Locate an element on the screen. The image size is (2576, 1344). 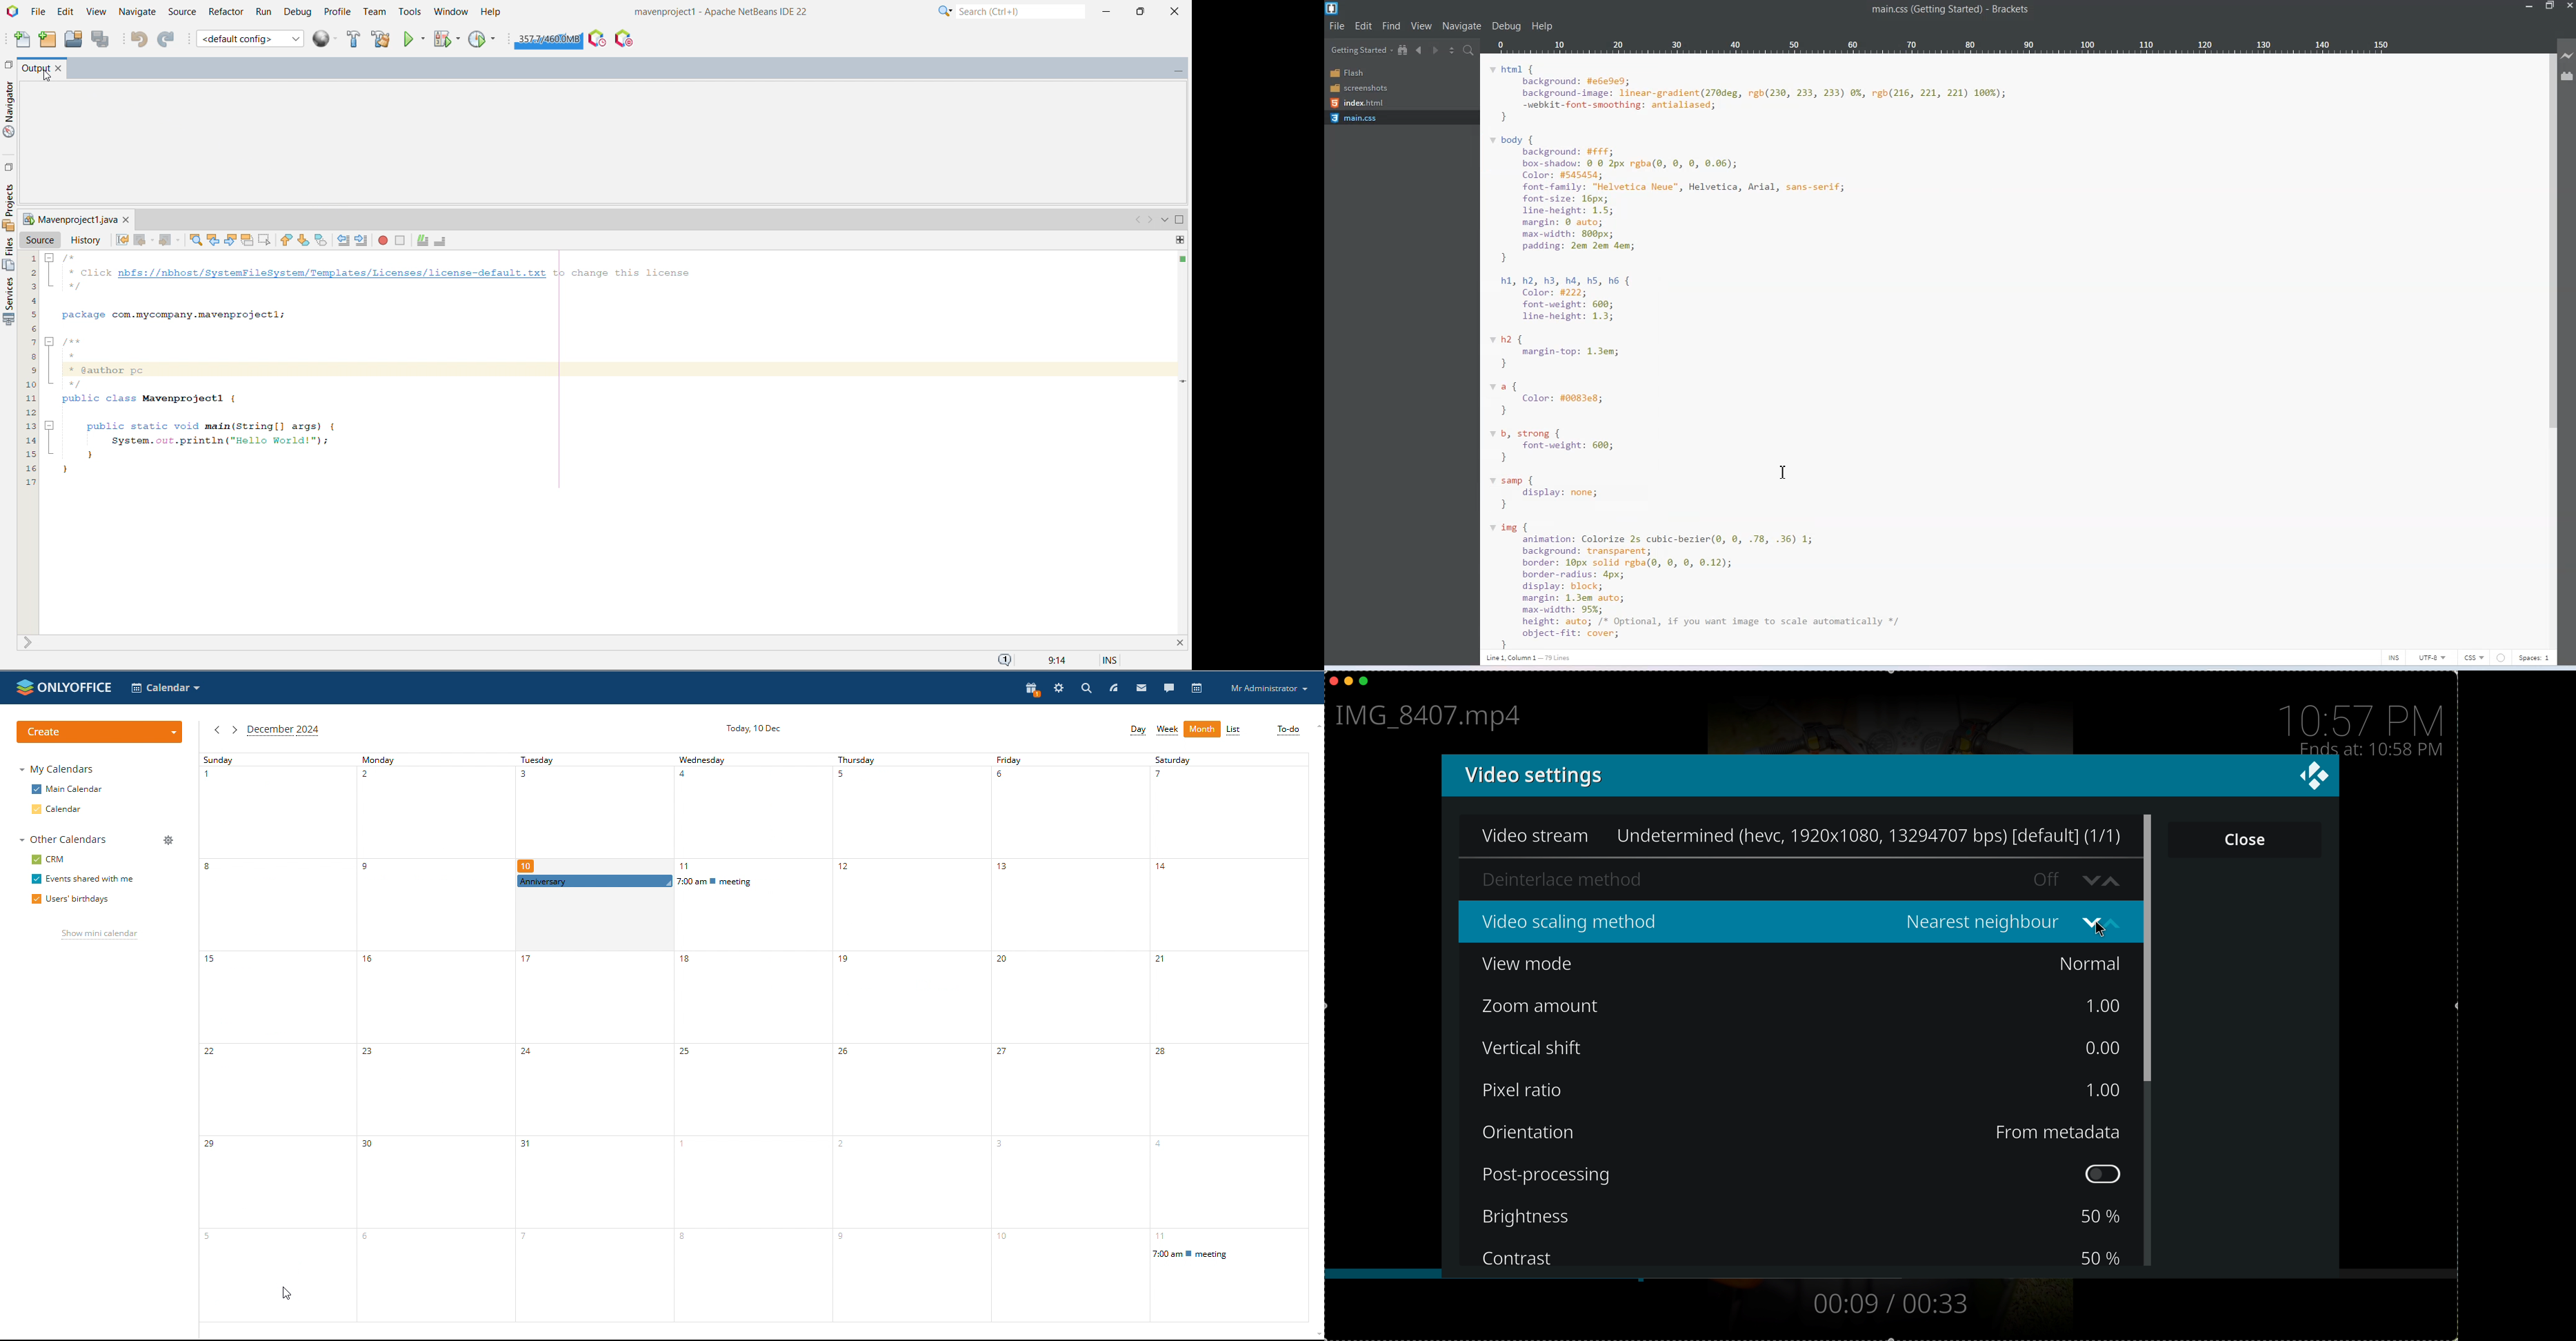
INS is located at coordinates (2394, 657).